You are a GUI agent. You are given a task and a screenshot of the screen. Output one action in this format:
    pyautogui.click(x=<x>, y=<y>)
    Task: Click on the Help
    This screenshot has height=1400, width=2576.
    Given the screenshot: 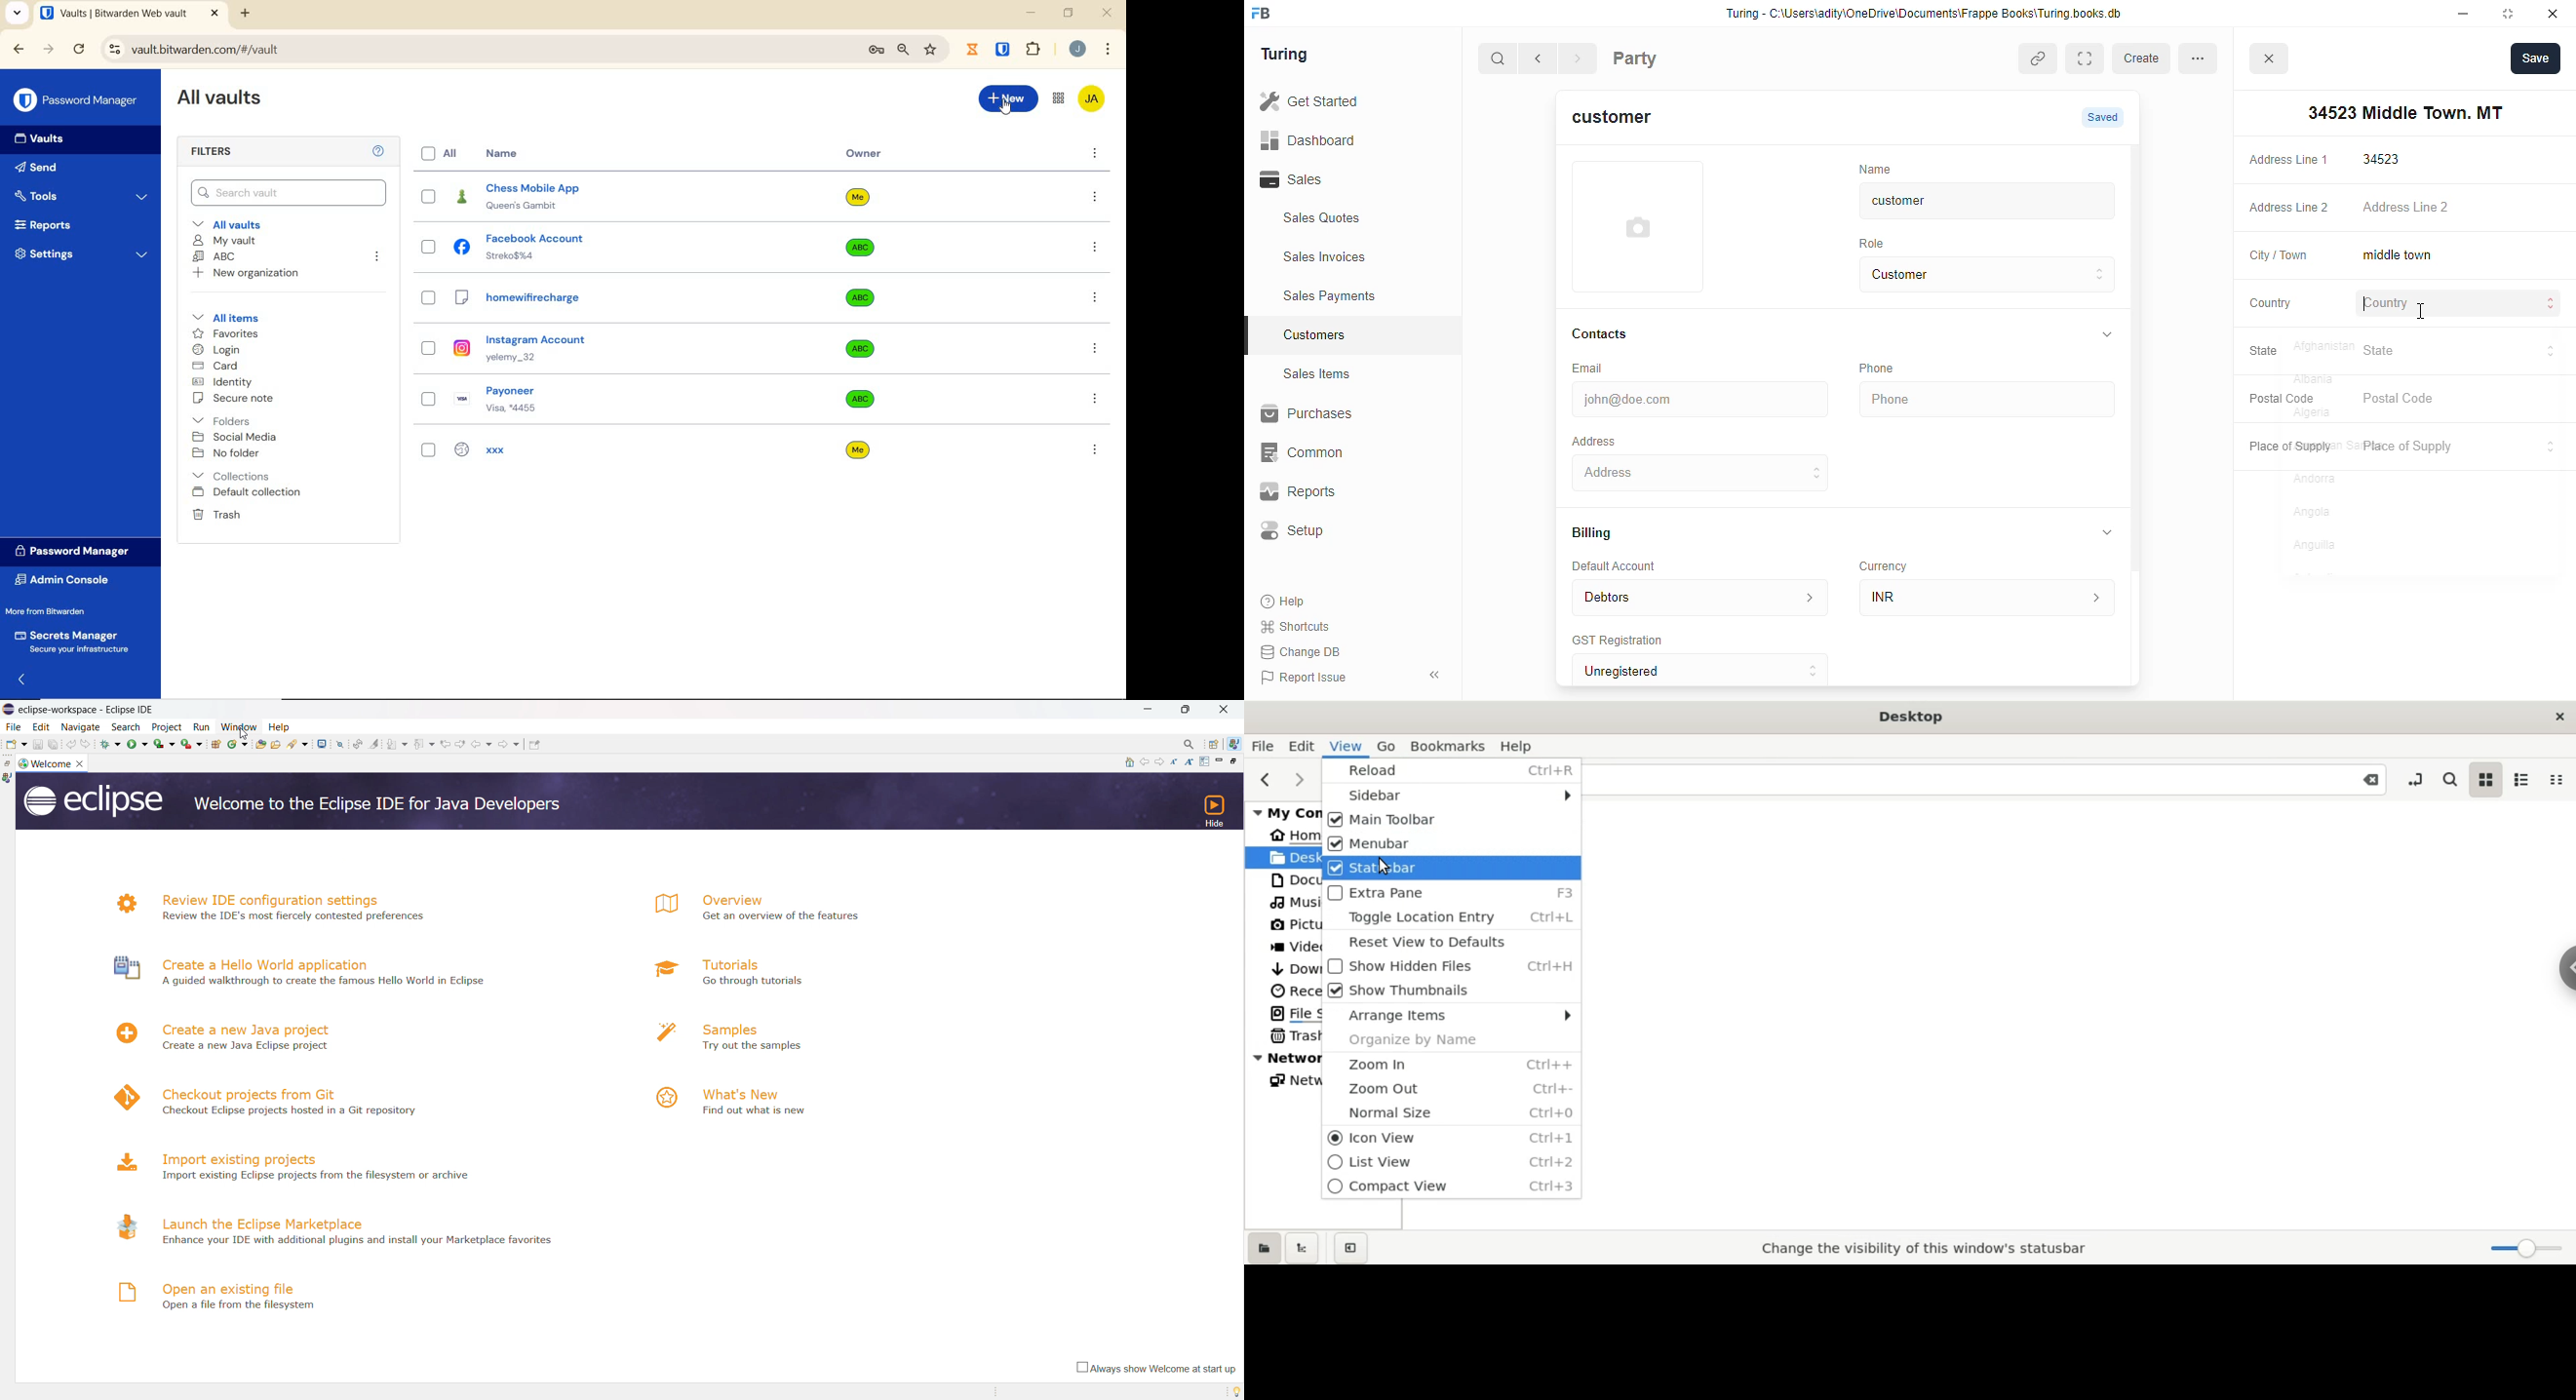 What is the action you would take?
    pyautogui.click(x=1285, y=603)
    